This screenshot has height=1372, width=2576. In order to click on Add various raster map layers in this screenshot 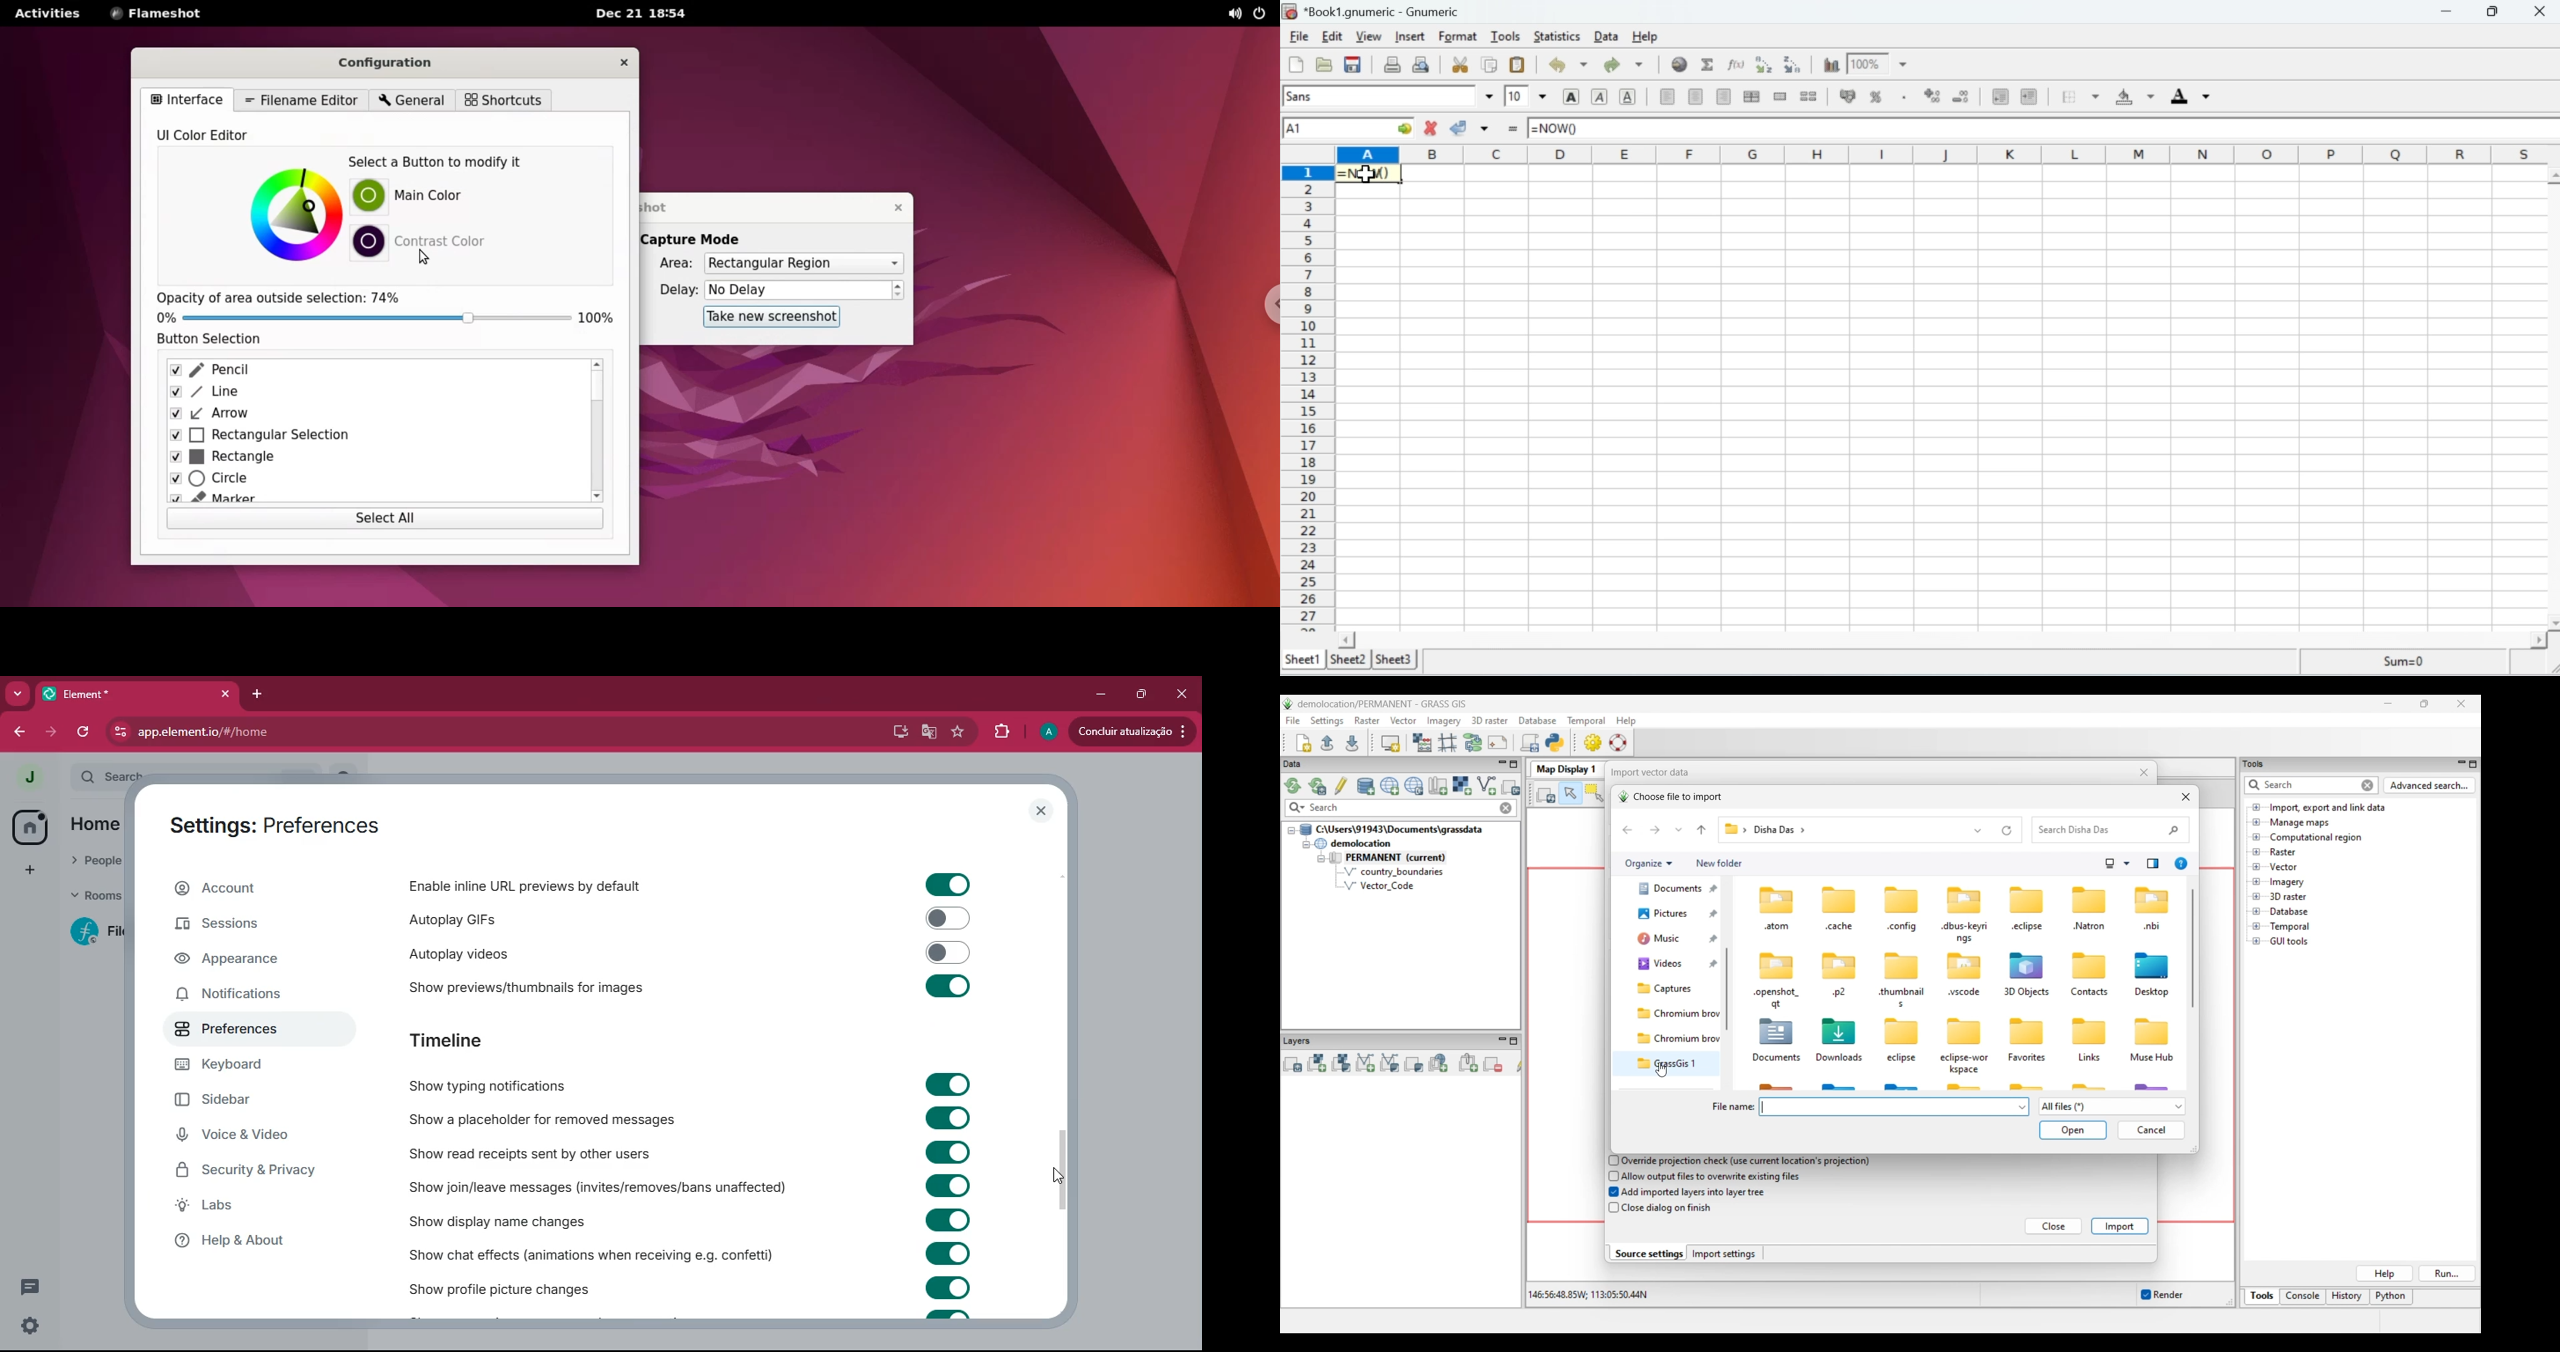, I will do `click(1341, 1063)`.